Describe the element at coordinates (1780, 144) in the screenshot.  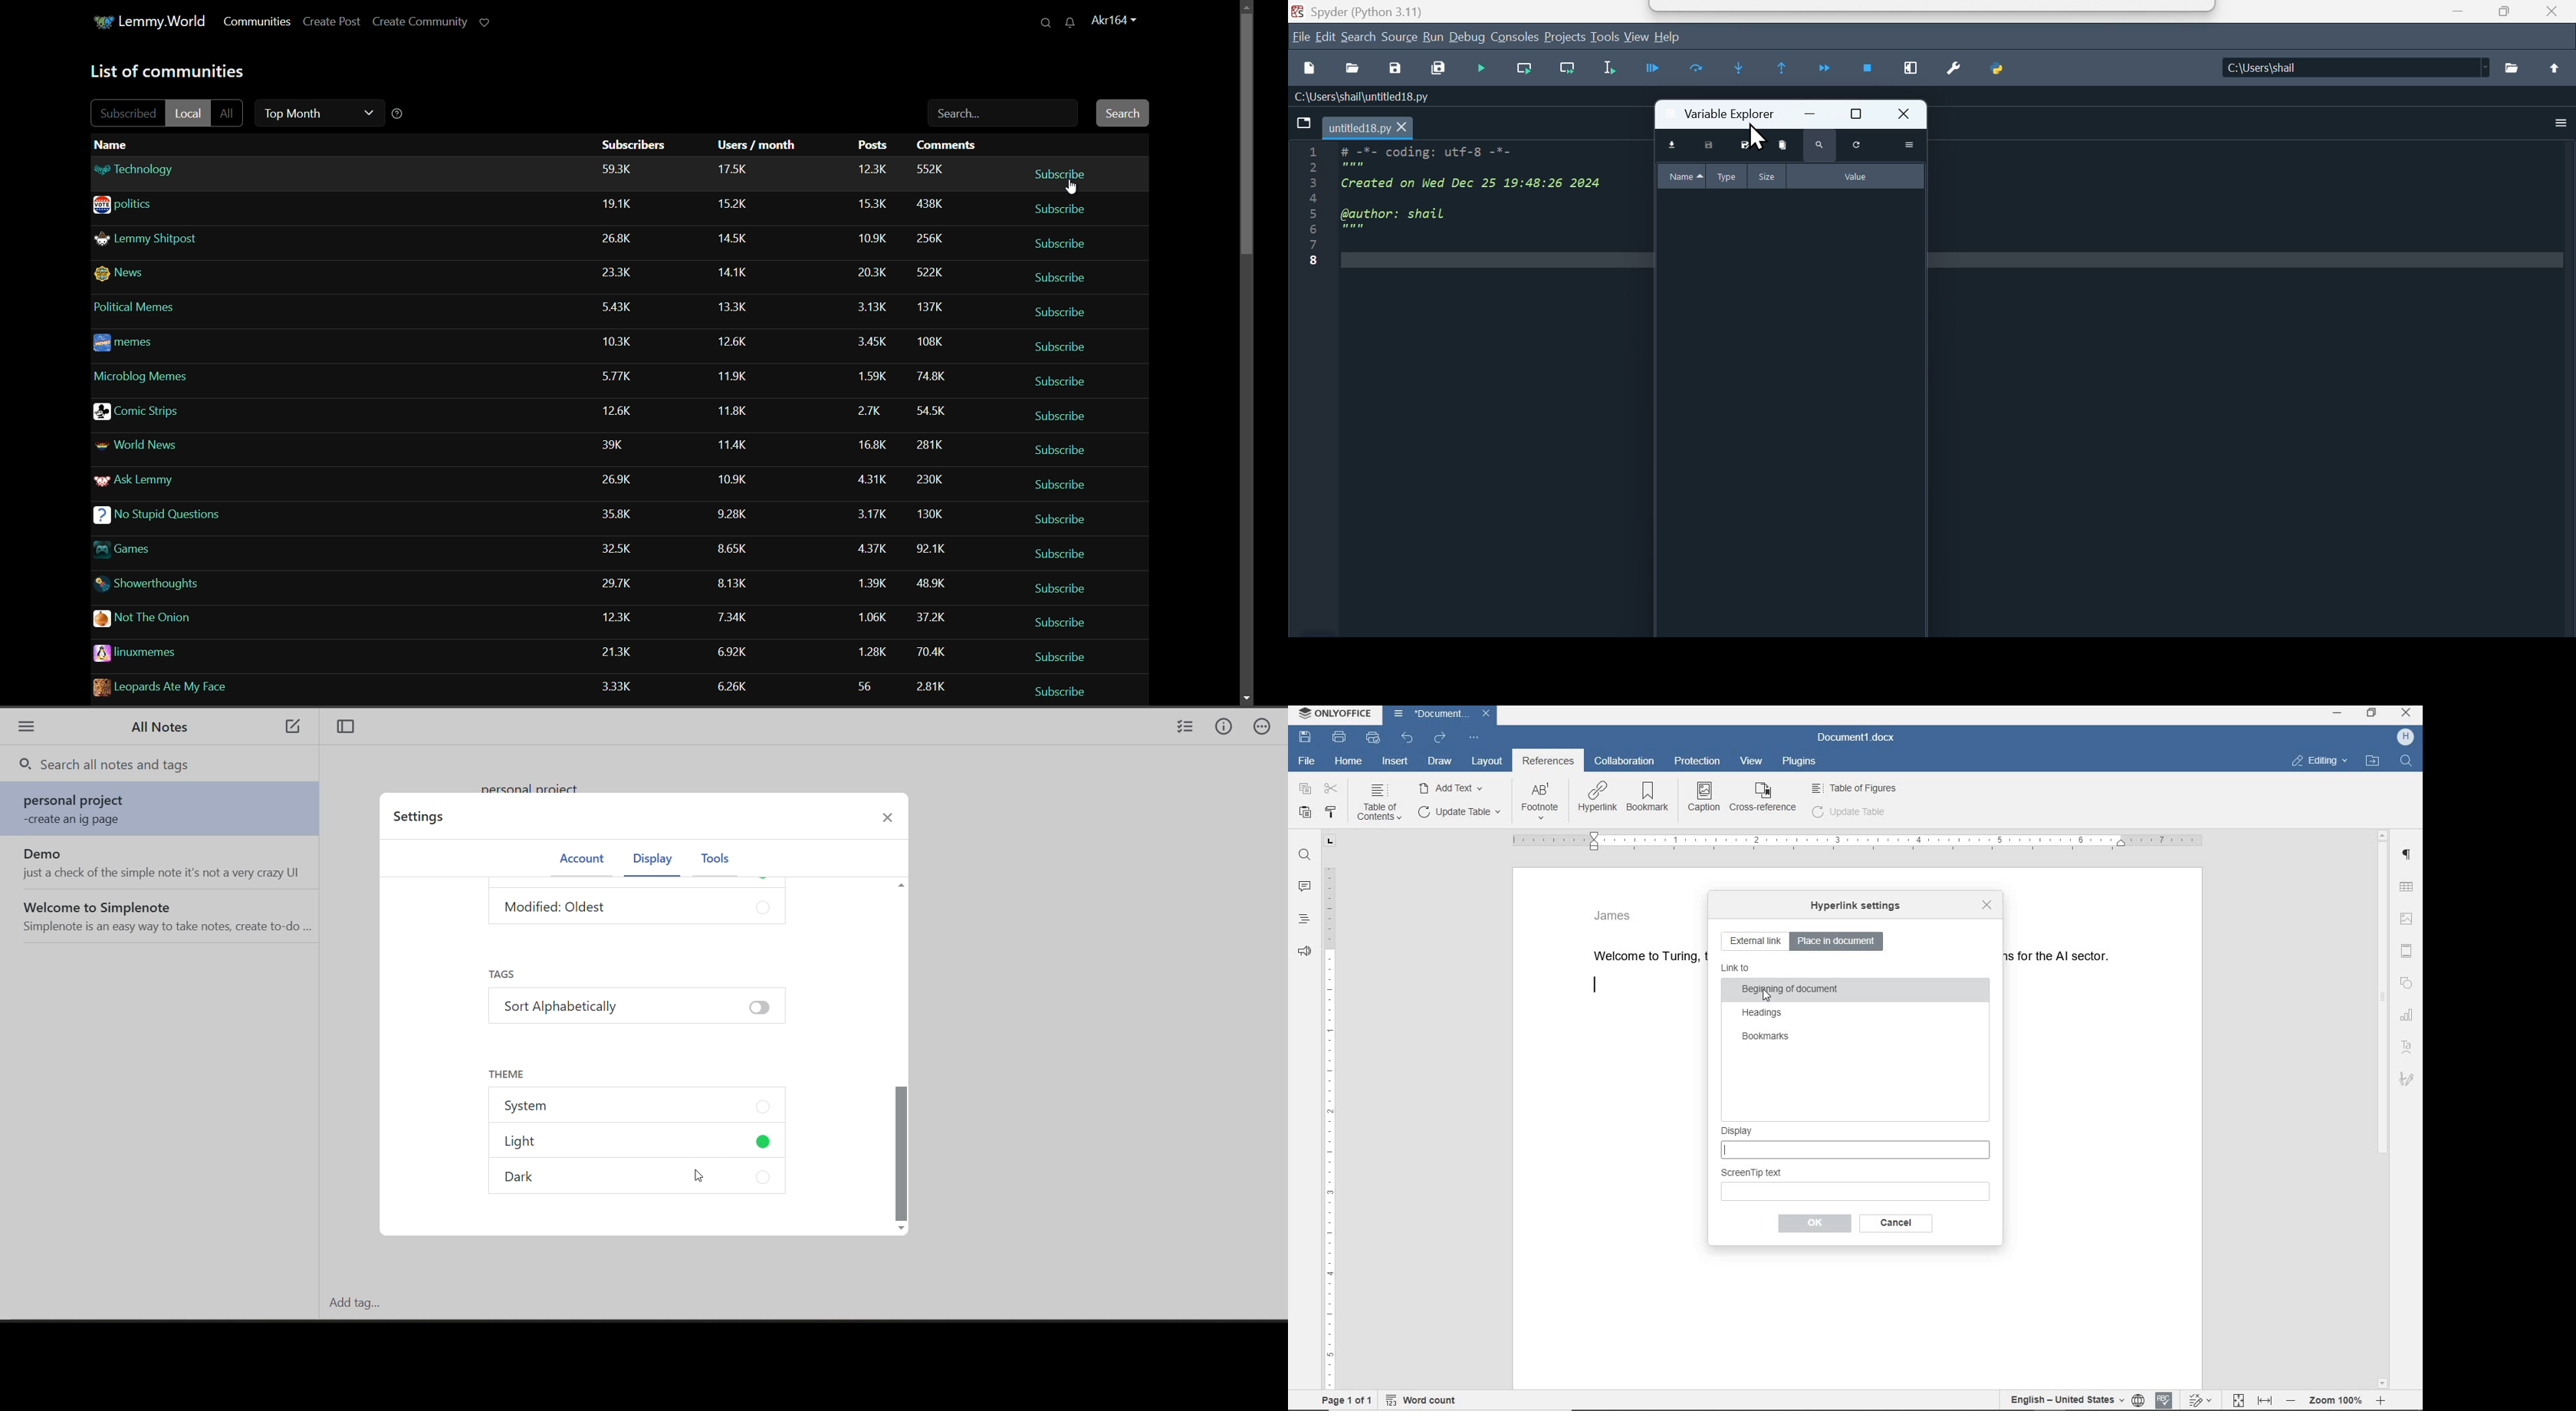
I see `delete variables` at that location.